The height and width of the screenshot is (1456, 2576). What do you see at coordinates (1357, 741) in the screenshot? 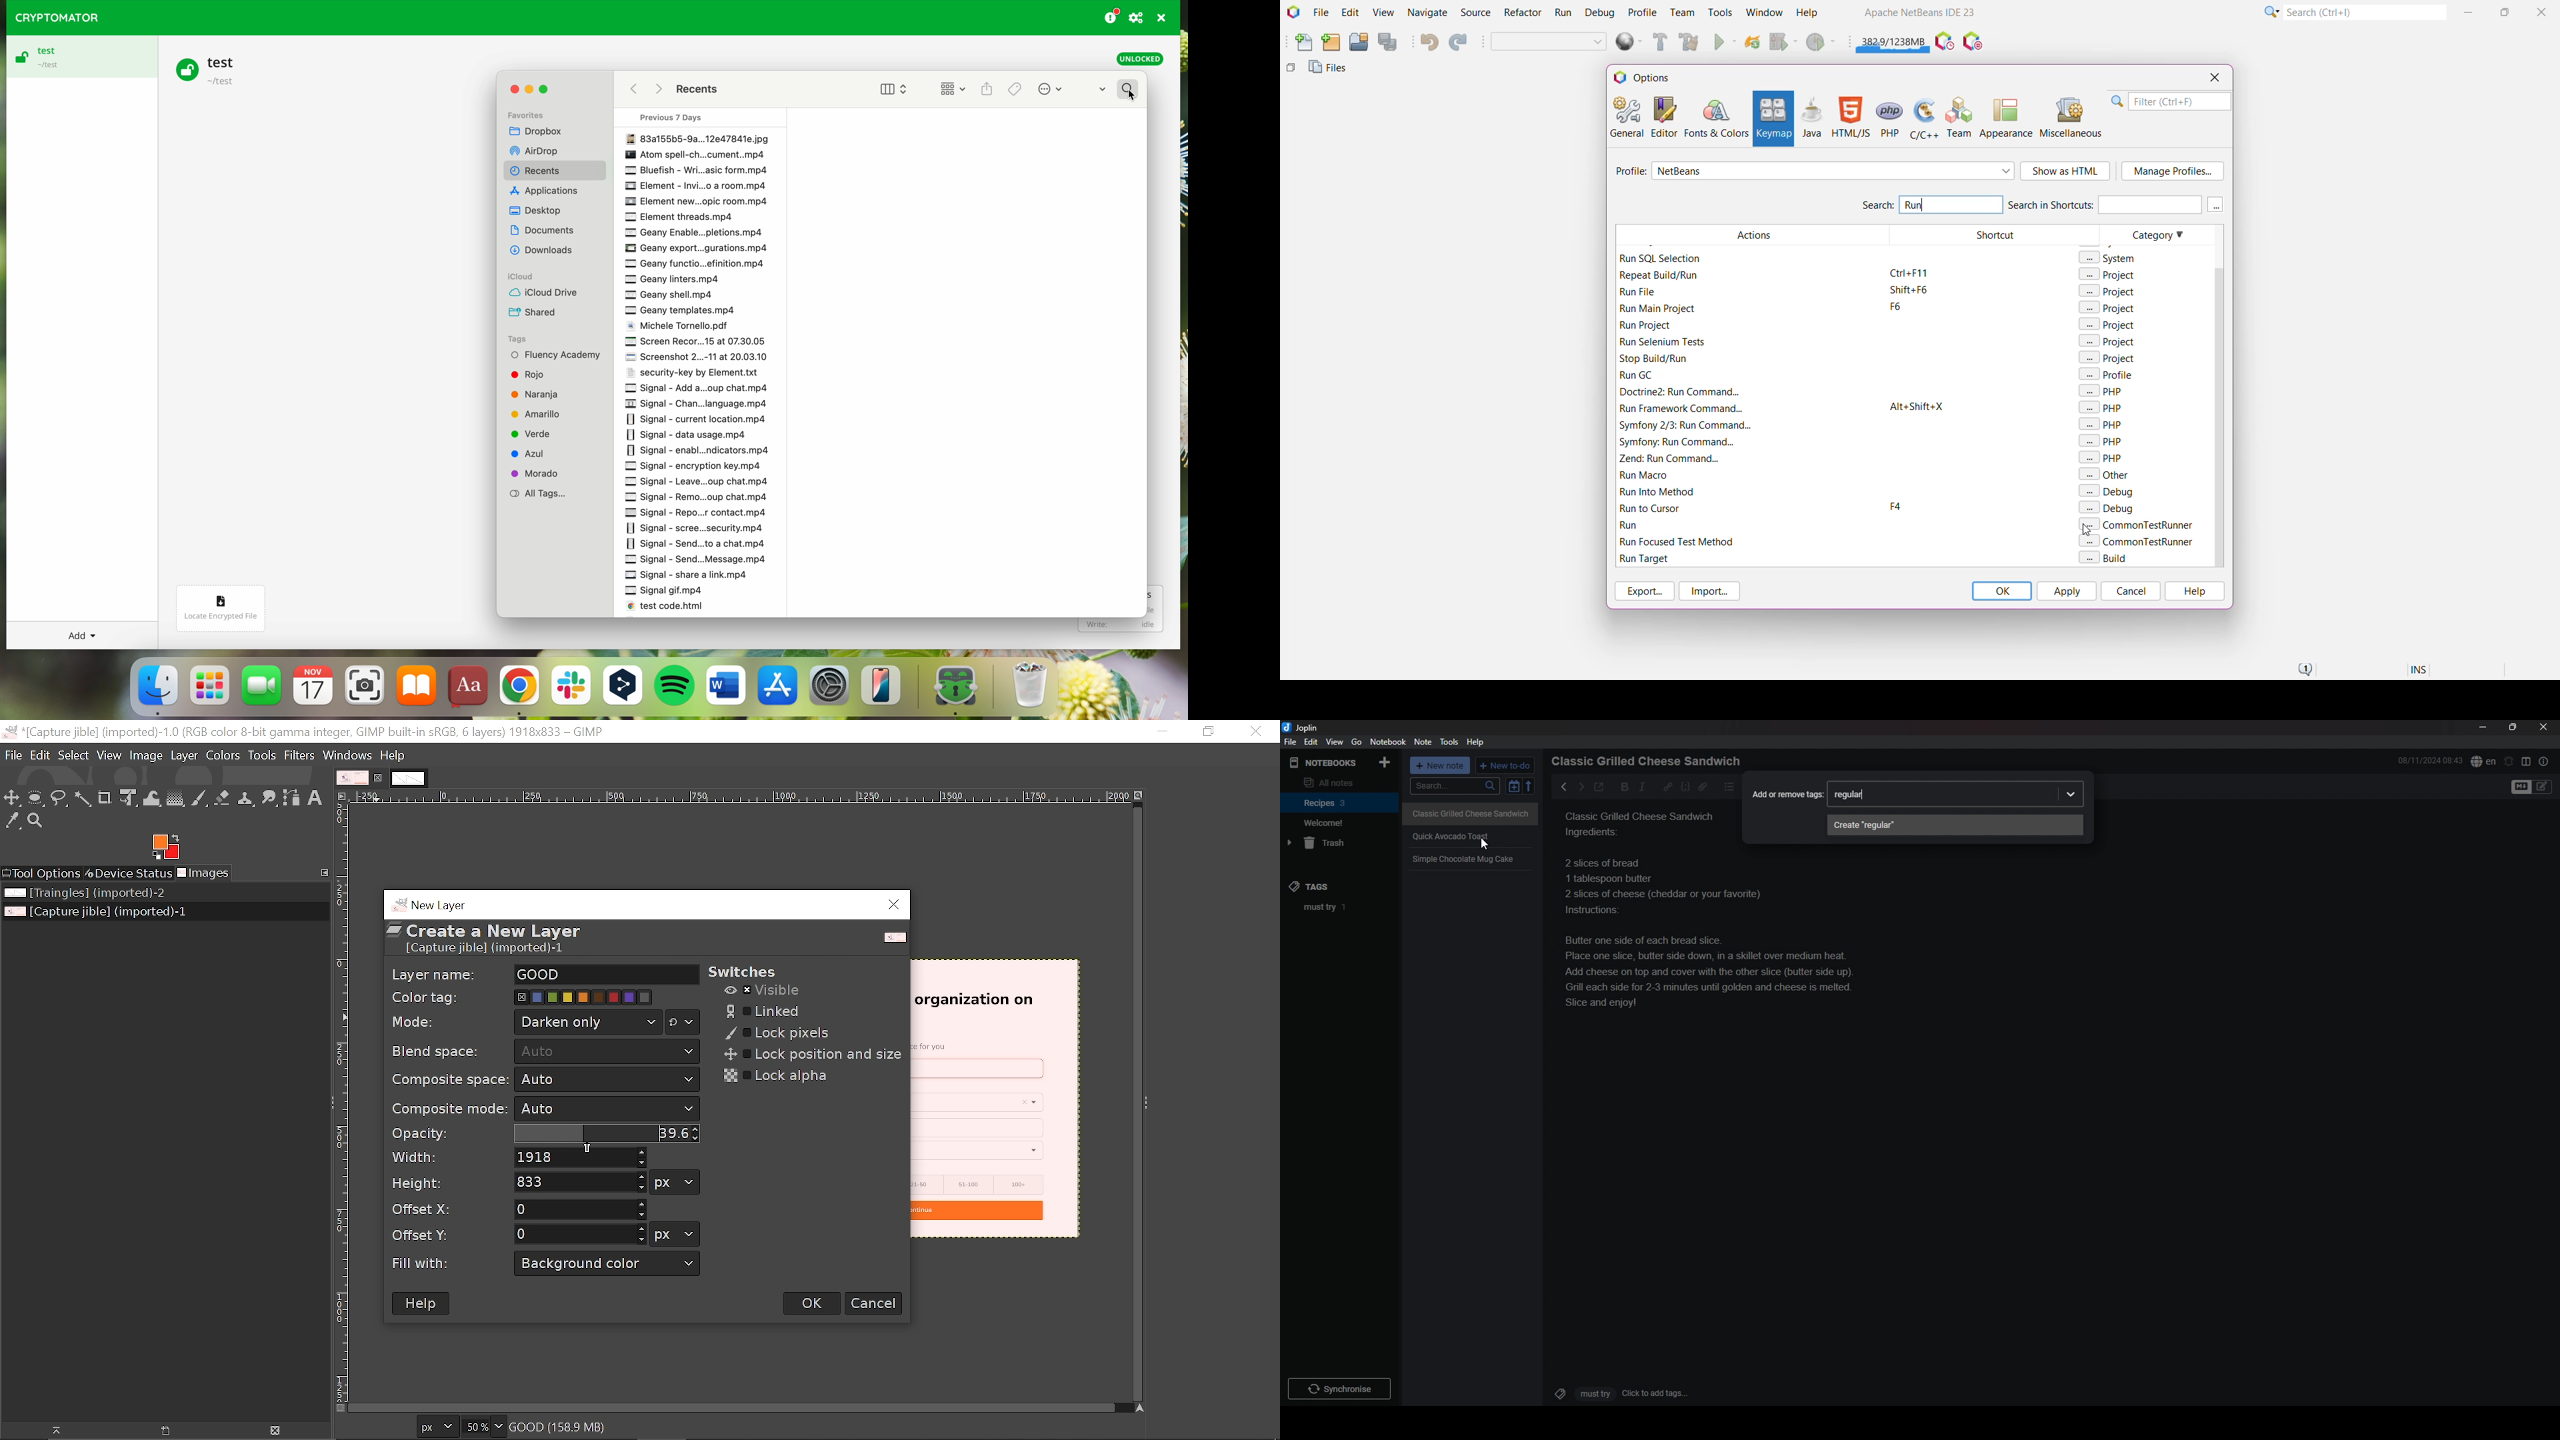
I see `go` at bounding box center [1357, 741].